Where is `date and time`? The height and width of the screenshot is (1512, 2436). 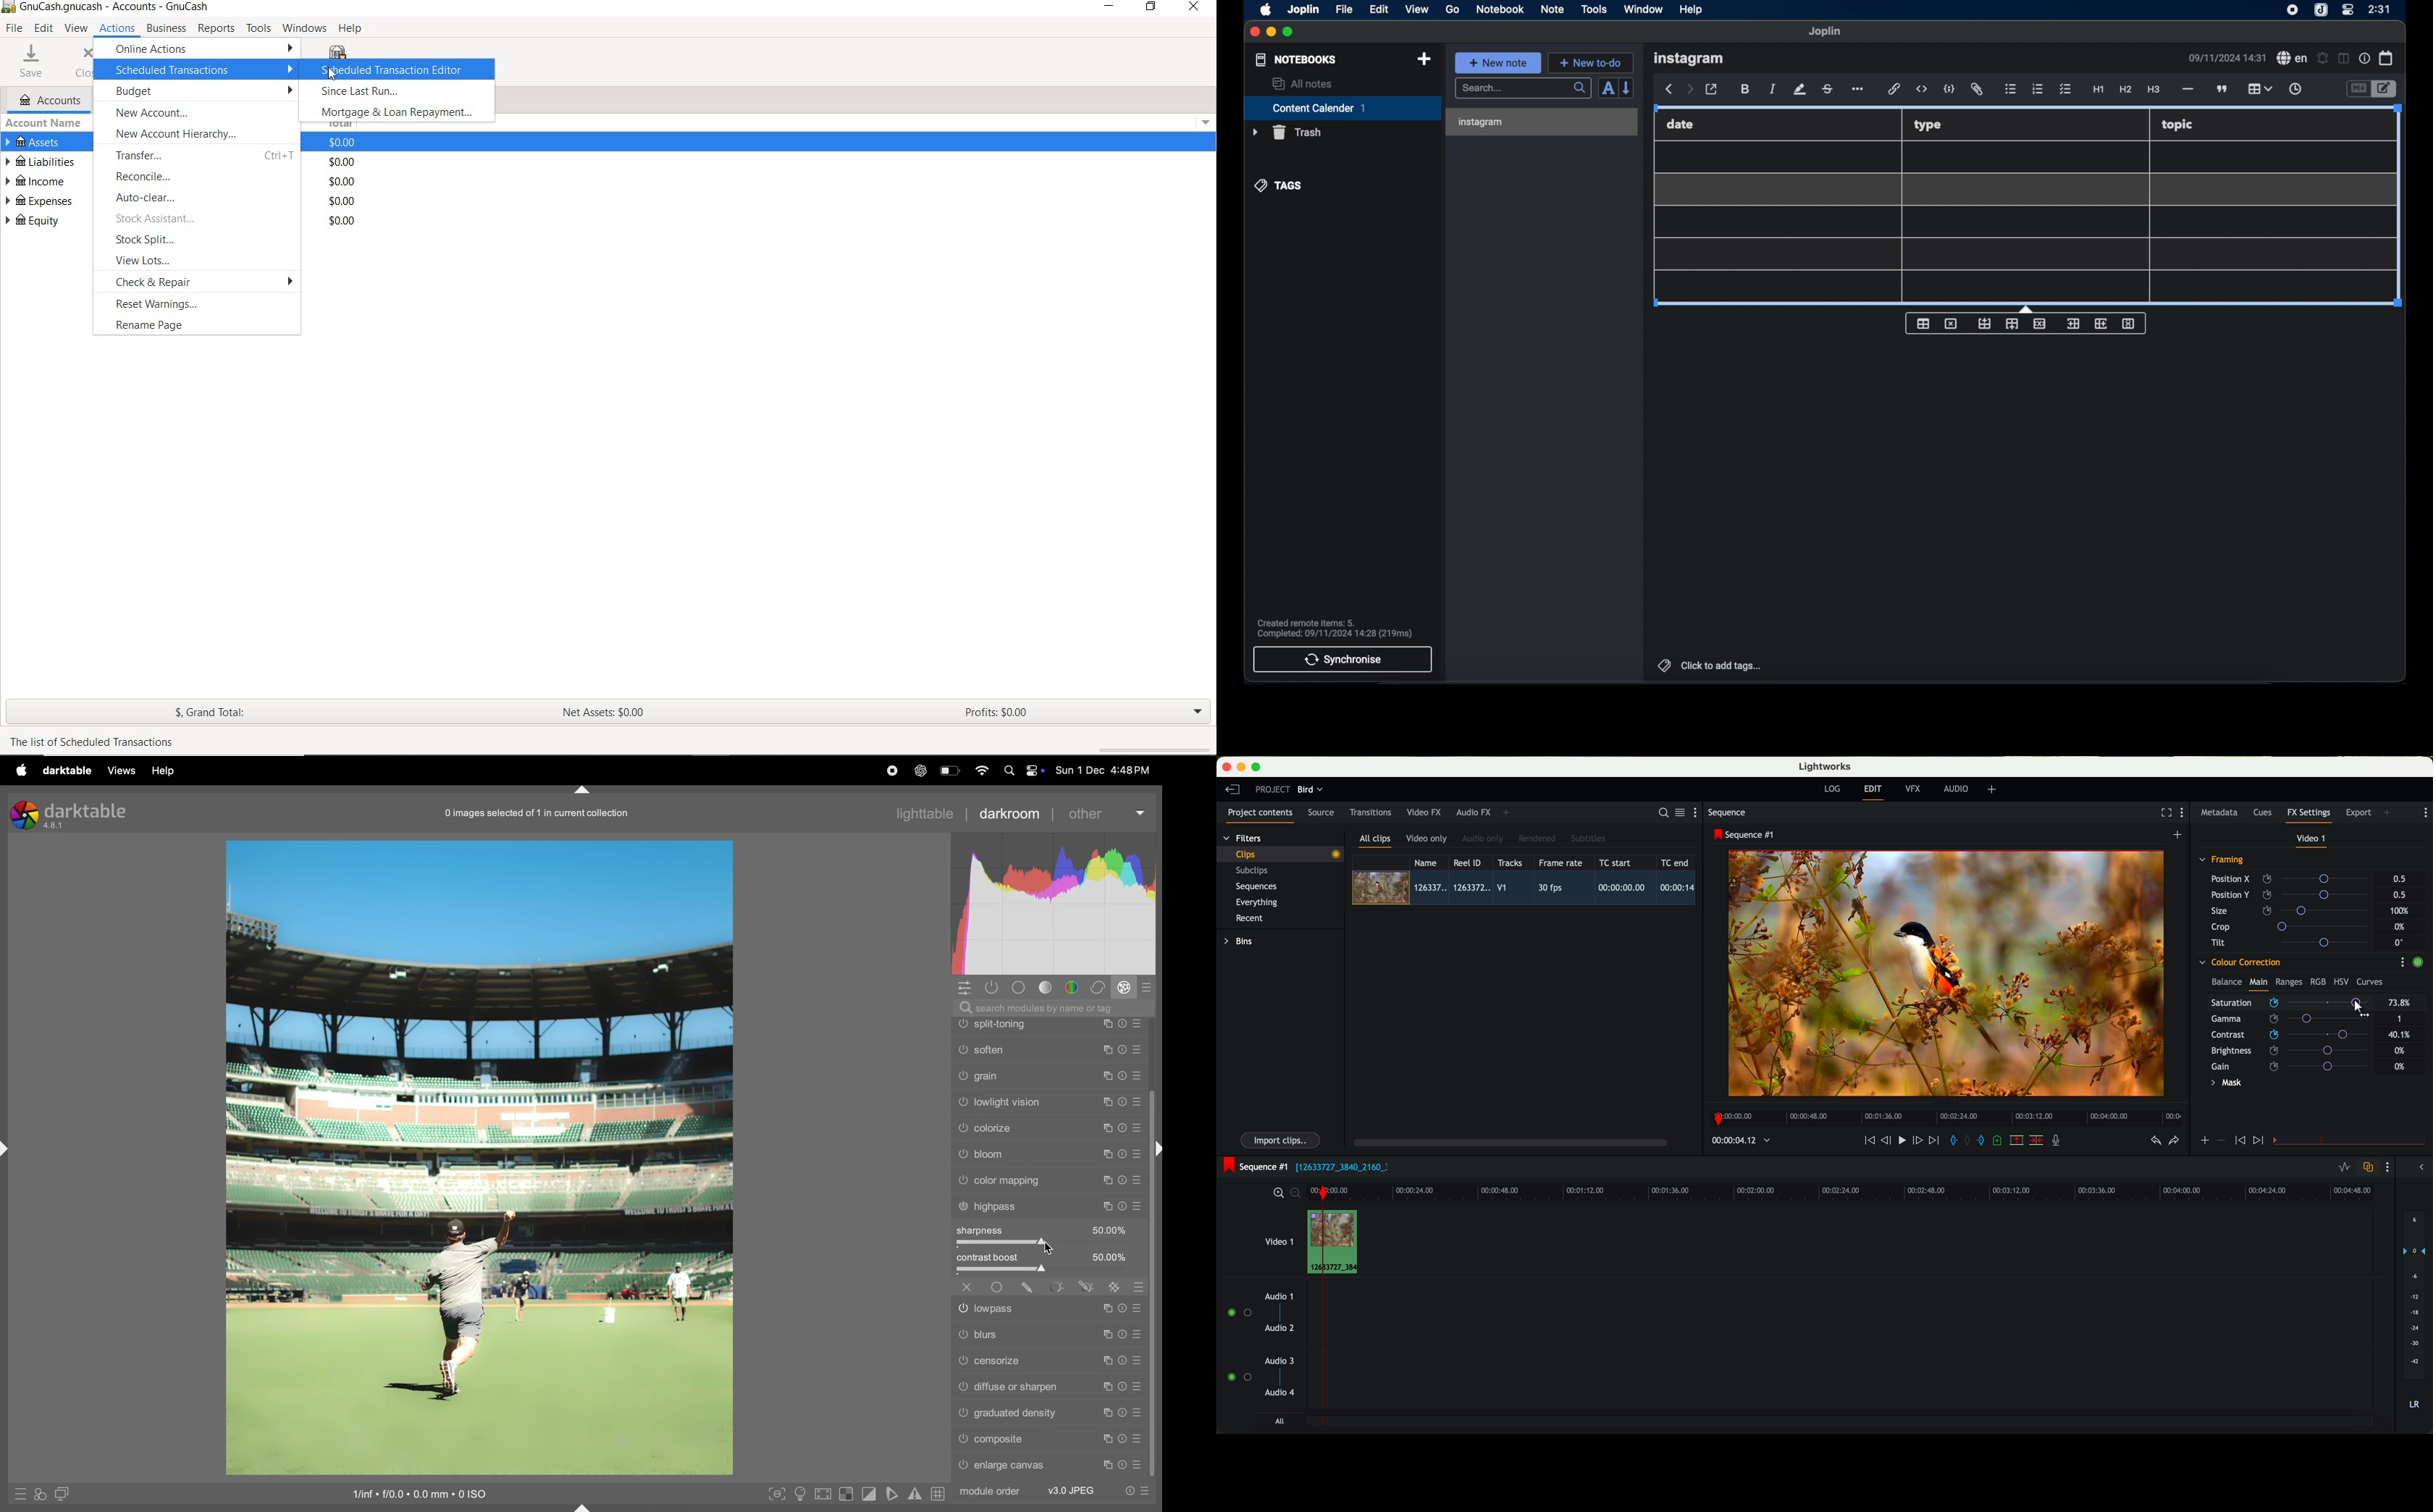
date and time is located at coordinates (1106, 771).